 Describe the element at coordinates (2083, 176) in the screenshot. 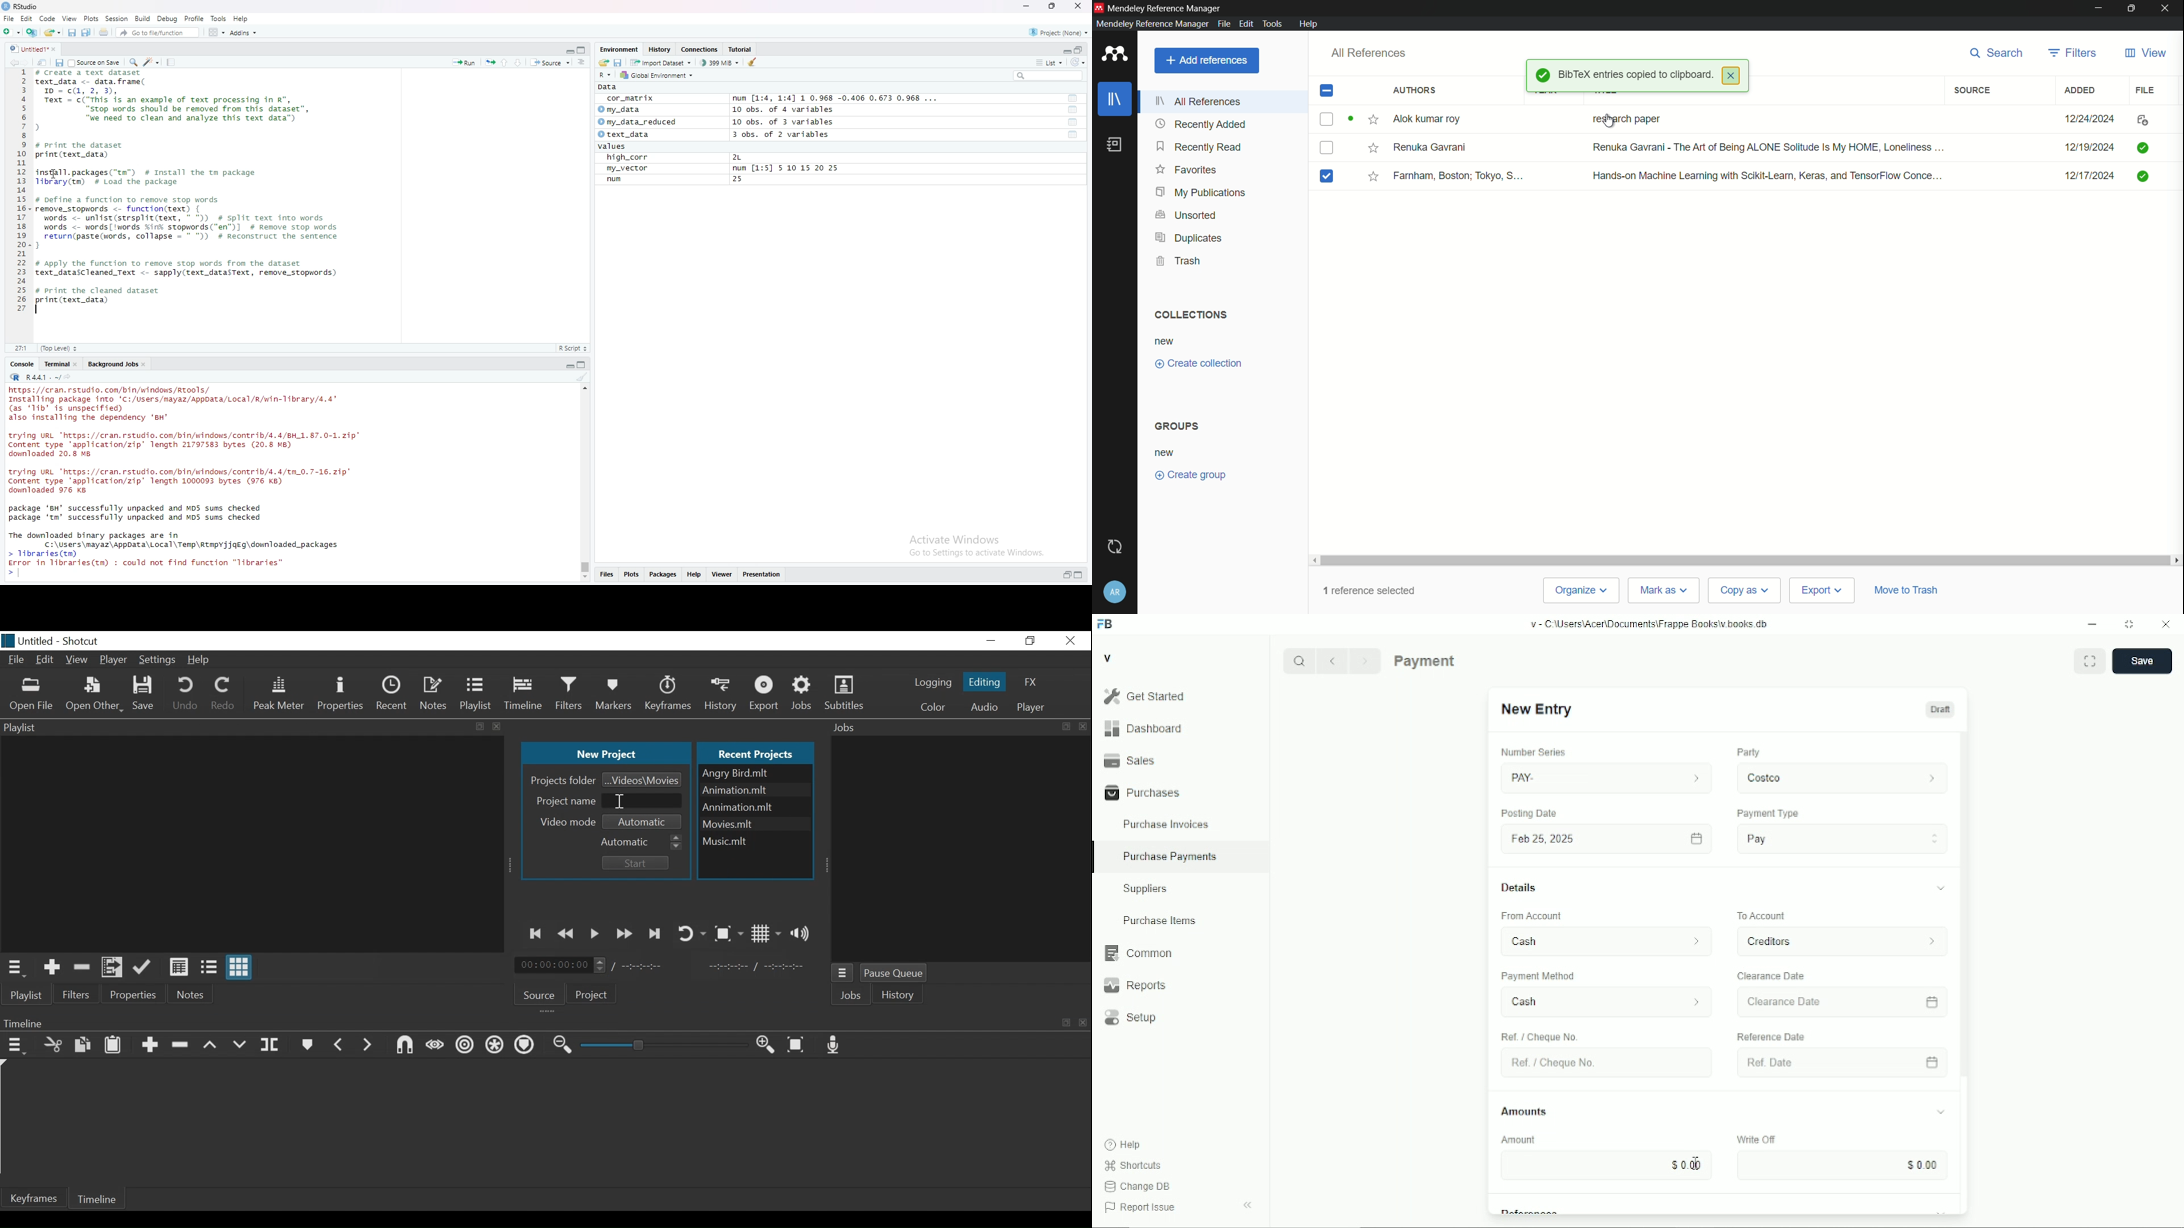

I see `12/17/2024` at that location.